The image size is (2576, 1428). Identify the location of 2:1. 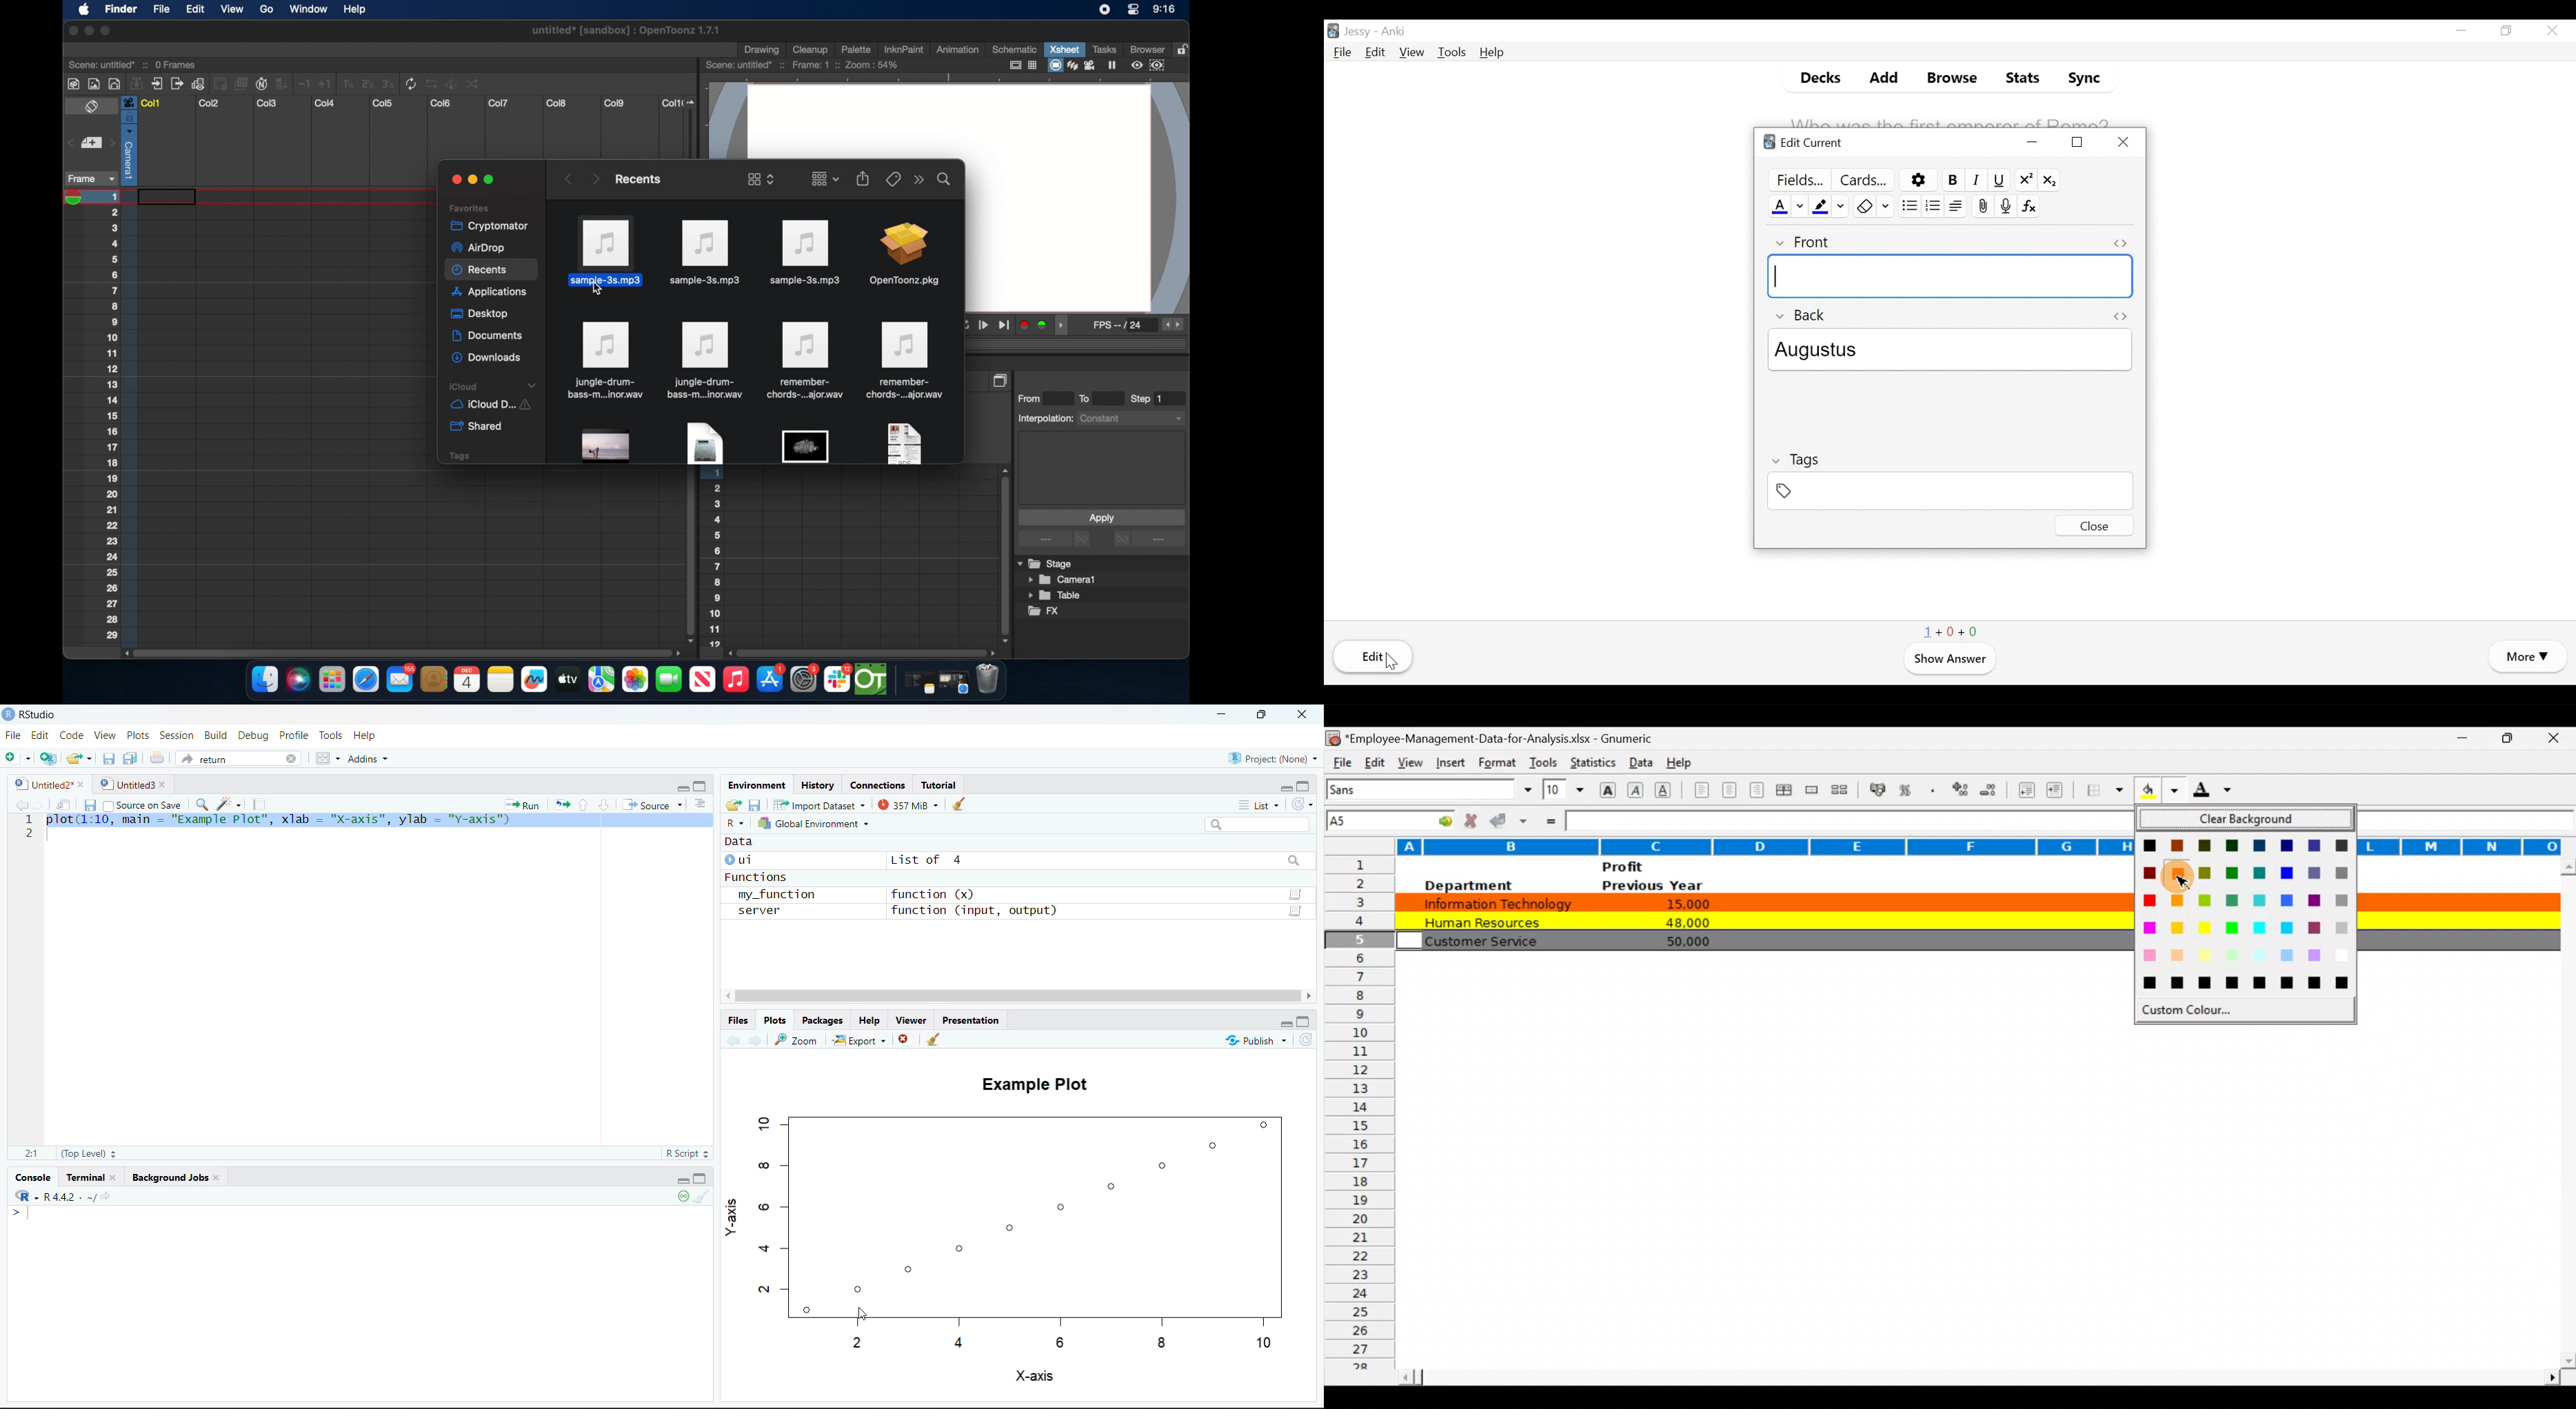
(30, 1153).